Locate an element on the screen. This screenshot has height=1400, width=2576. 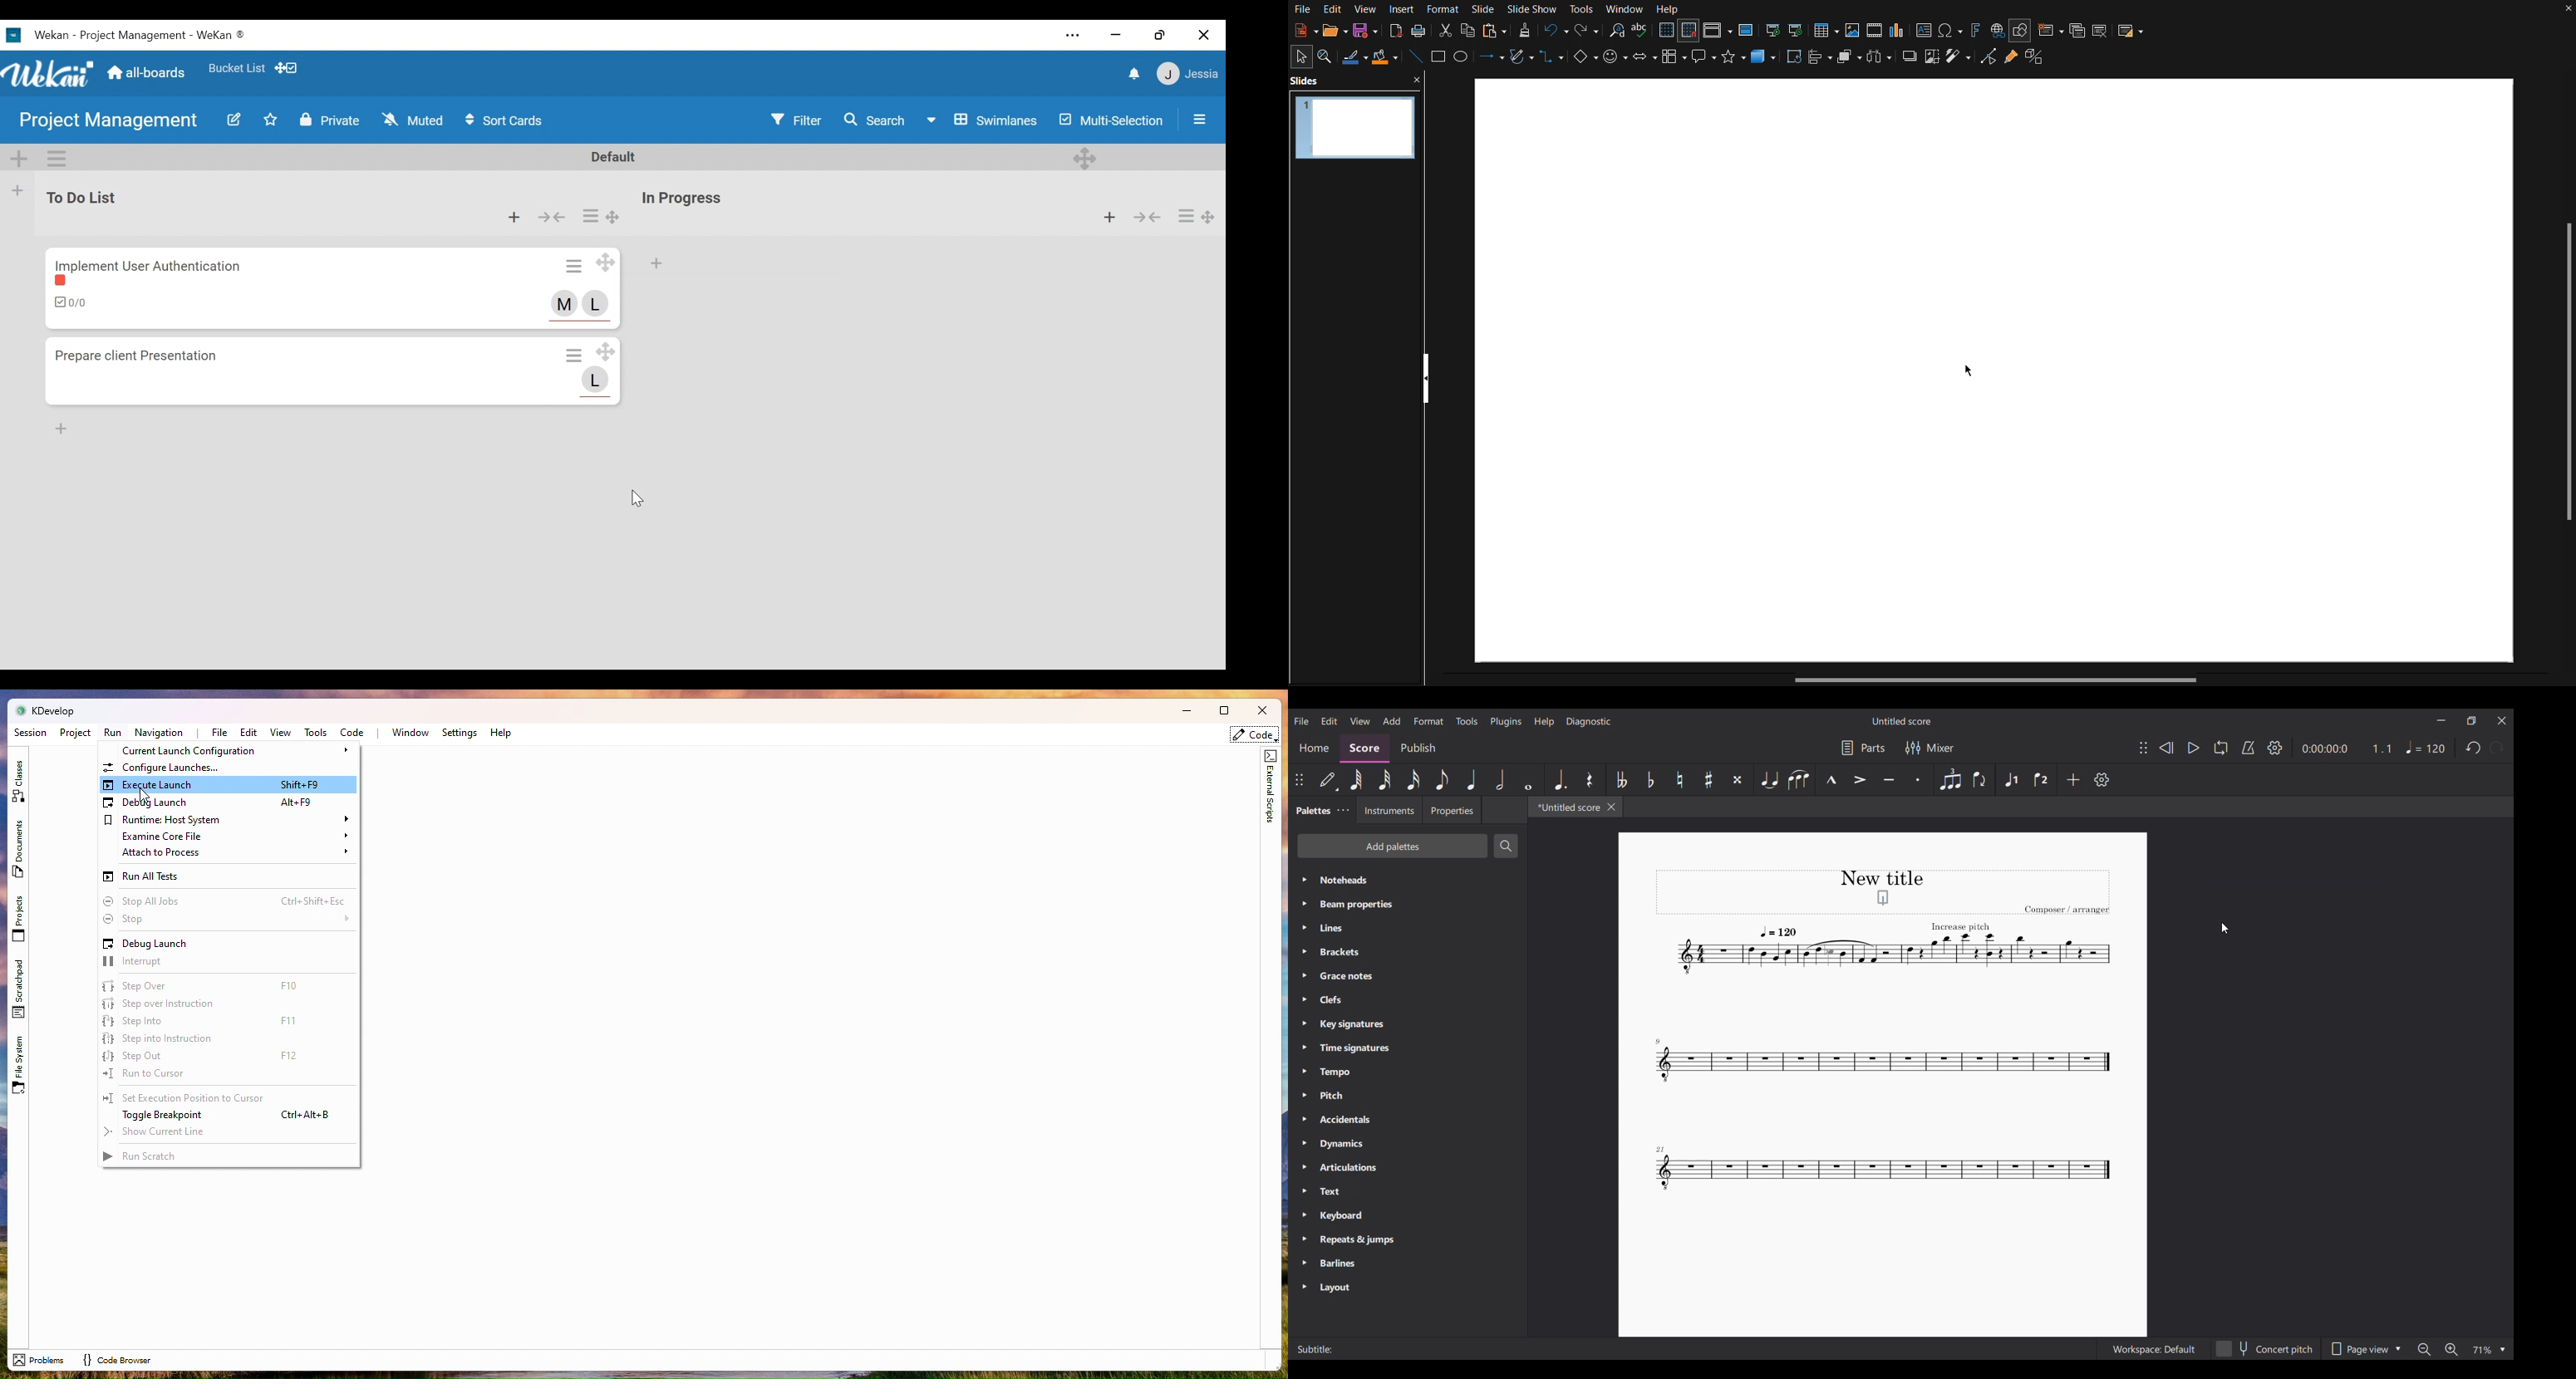
Cut is located at coordinates (1444, 30).